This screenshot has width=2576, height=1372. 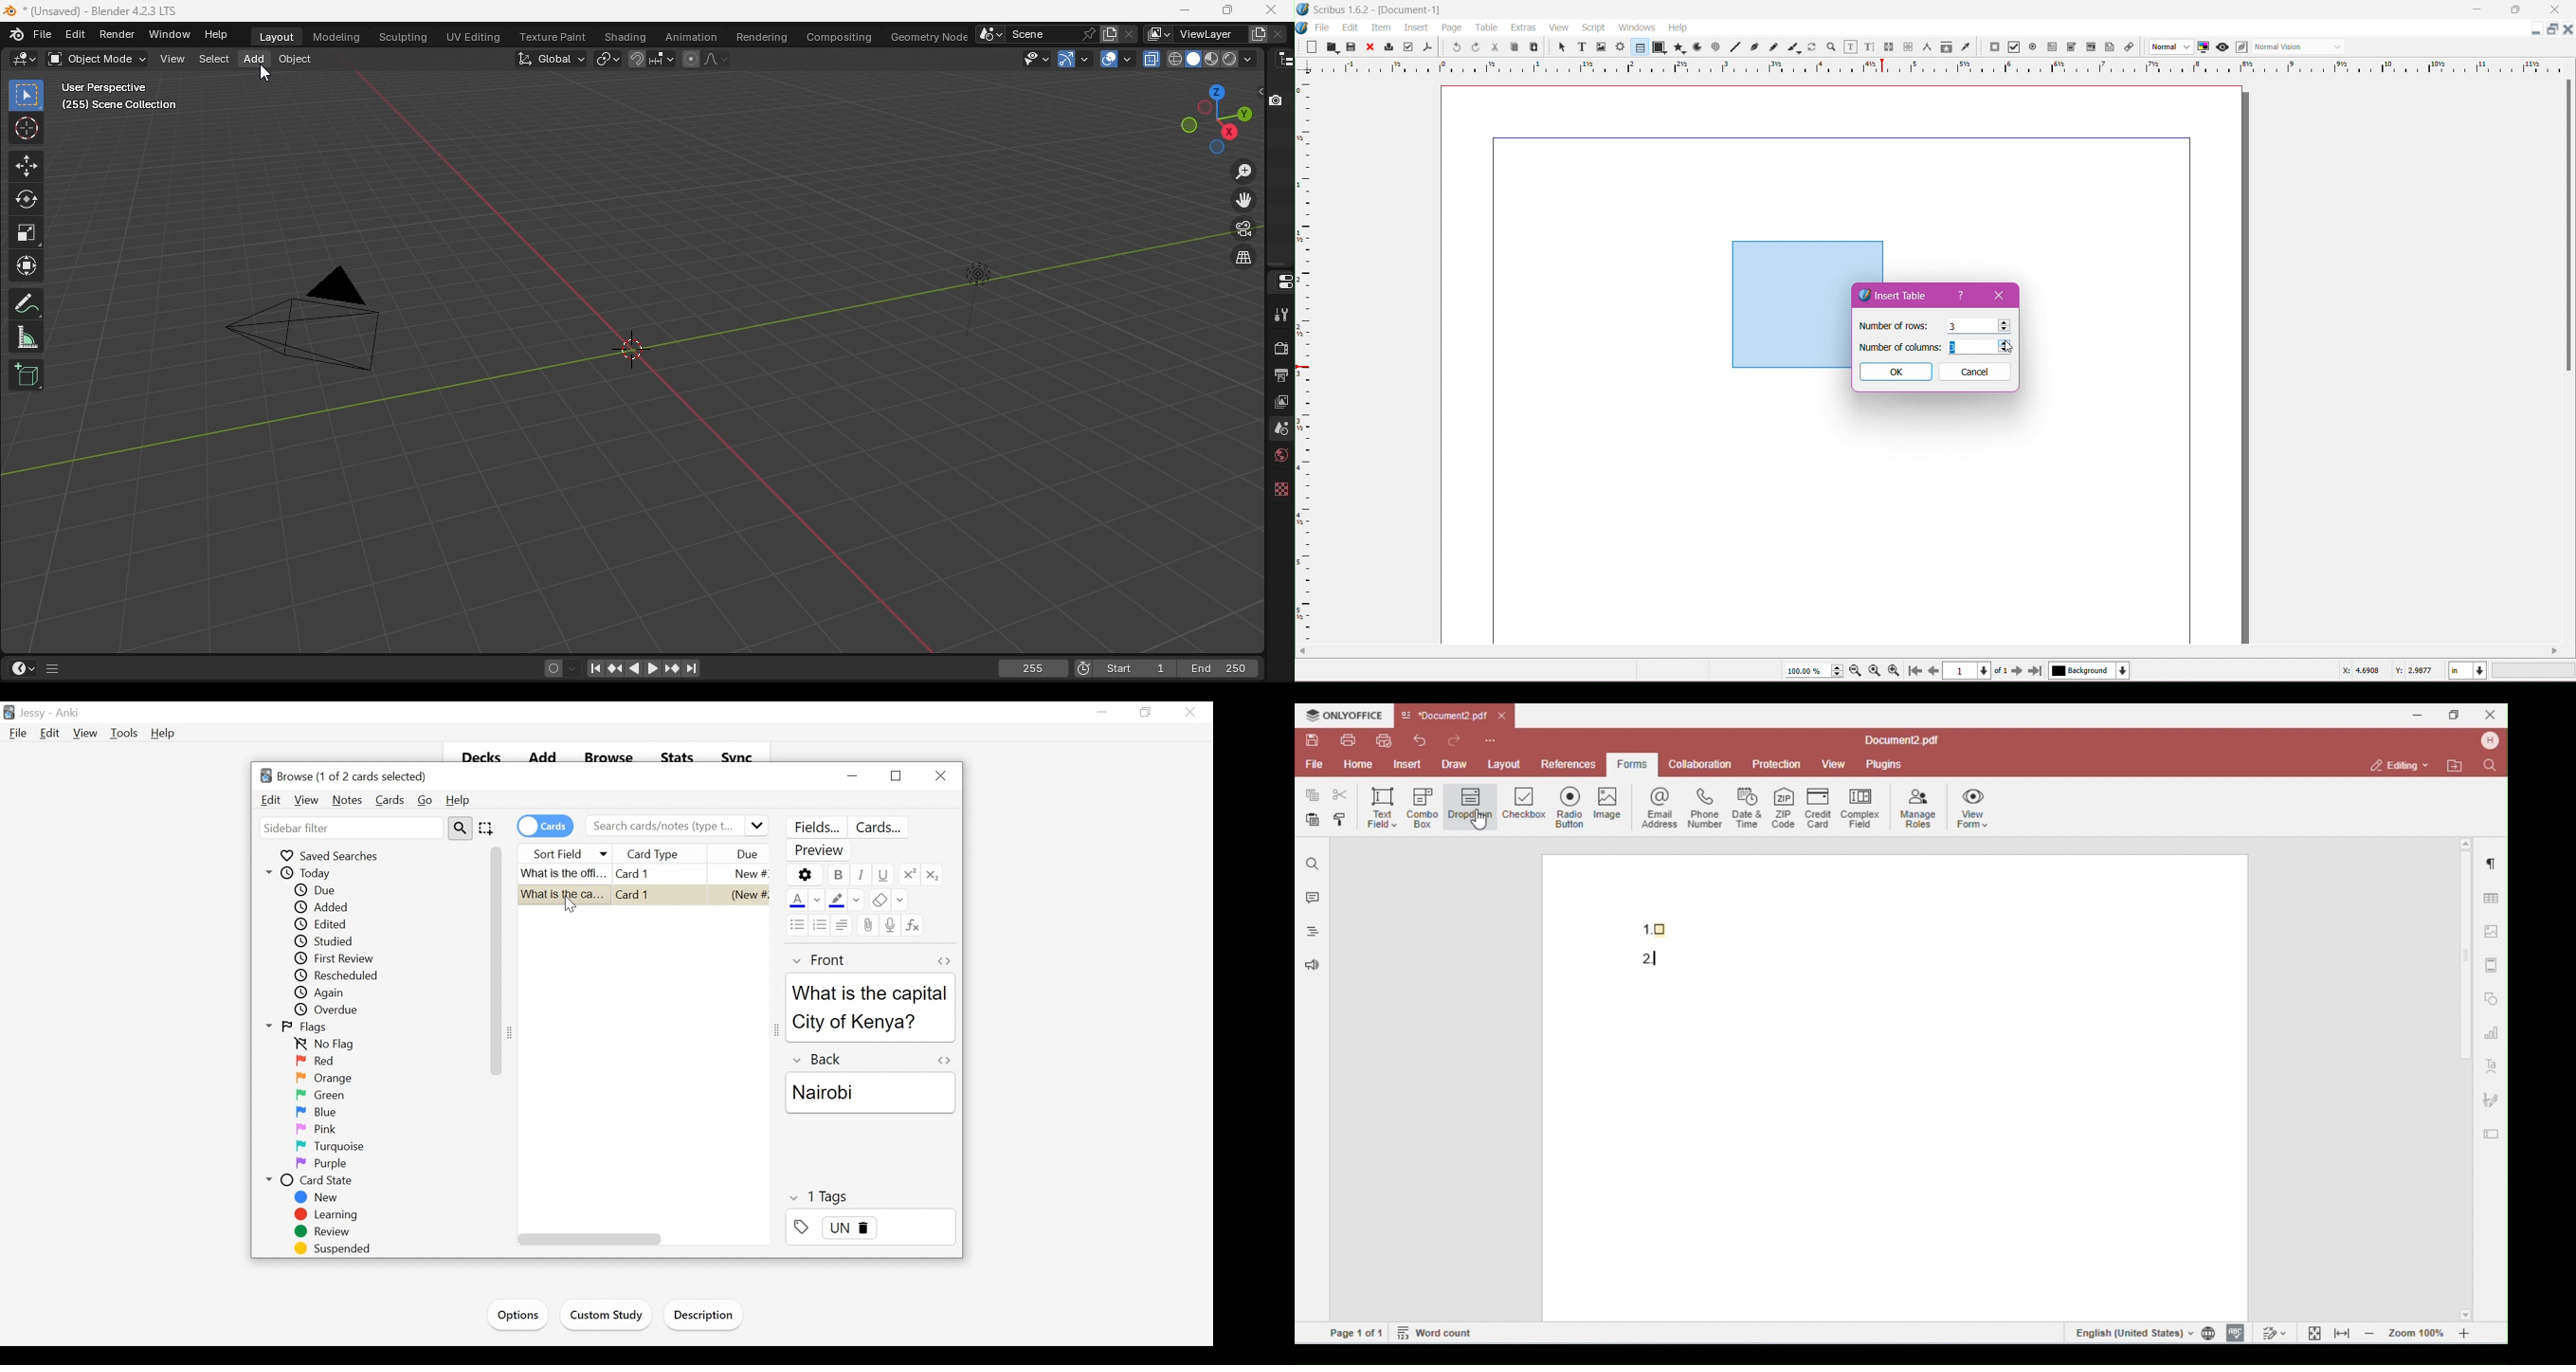 I want to click on Subscript, so click(x=933, y=874).